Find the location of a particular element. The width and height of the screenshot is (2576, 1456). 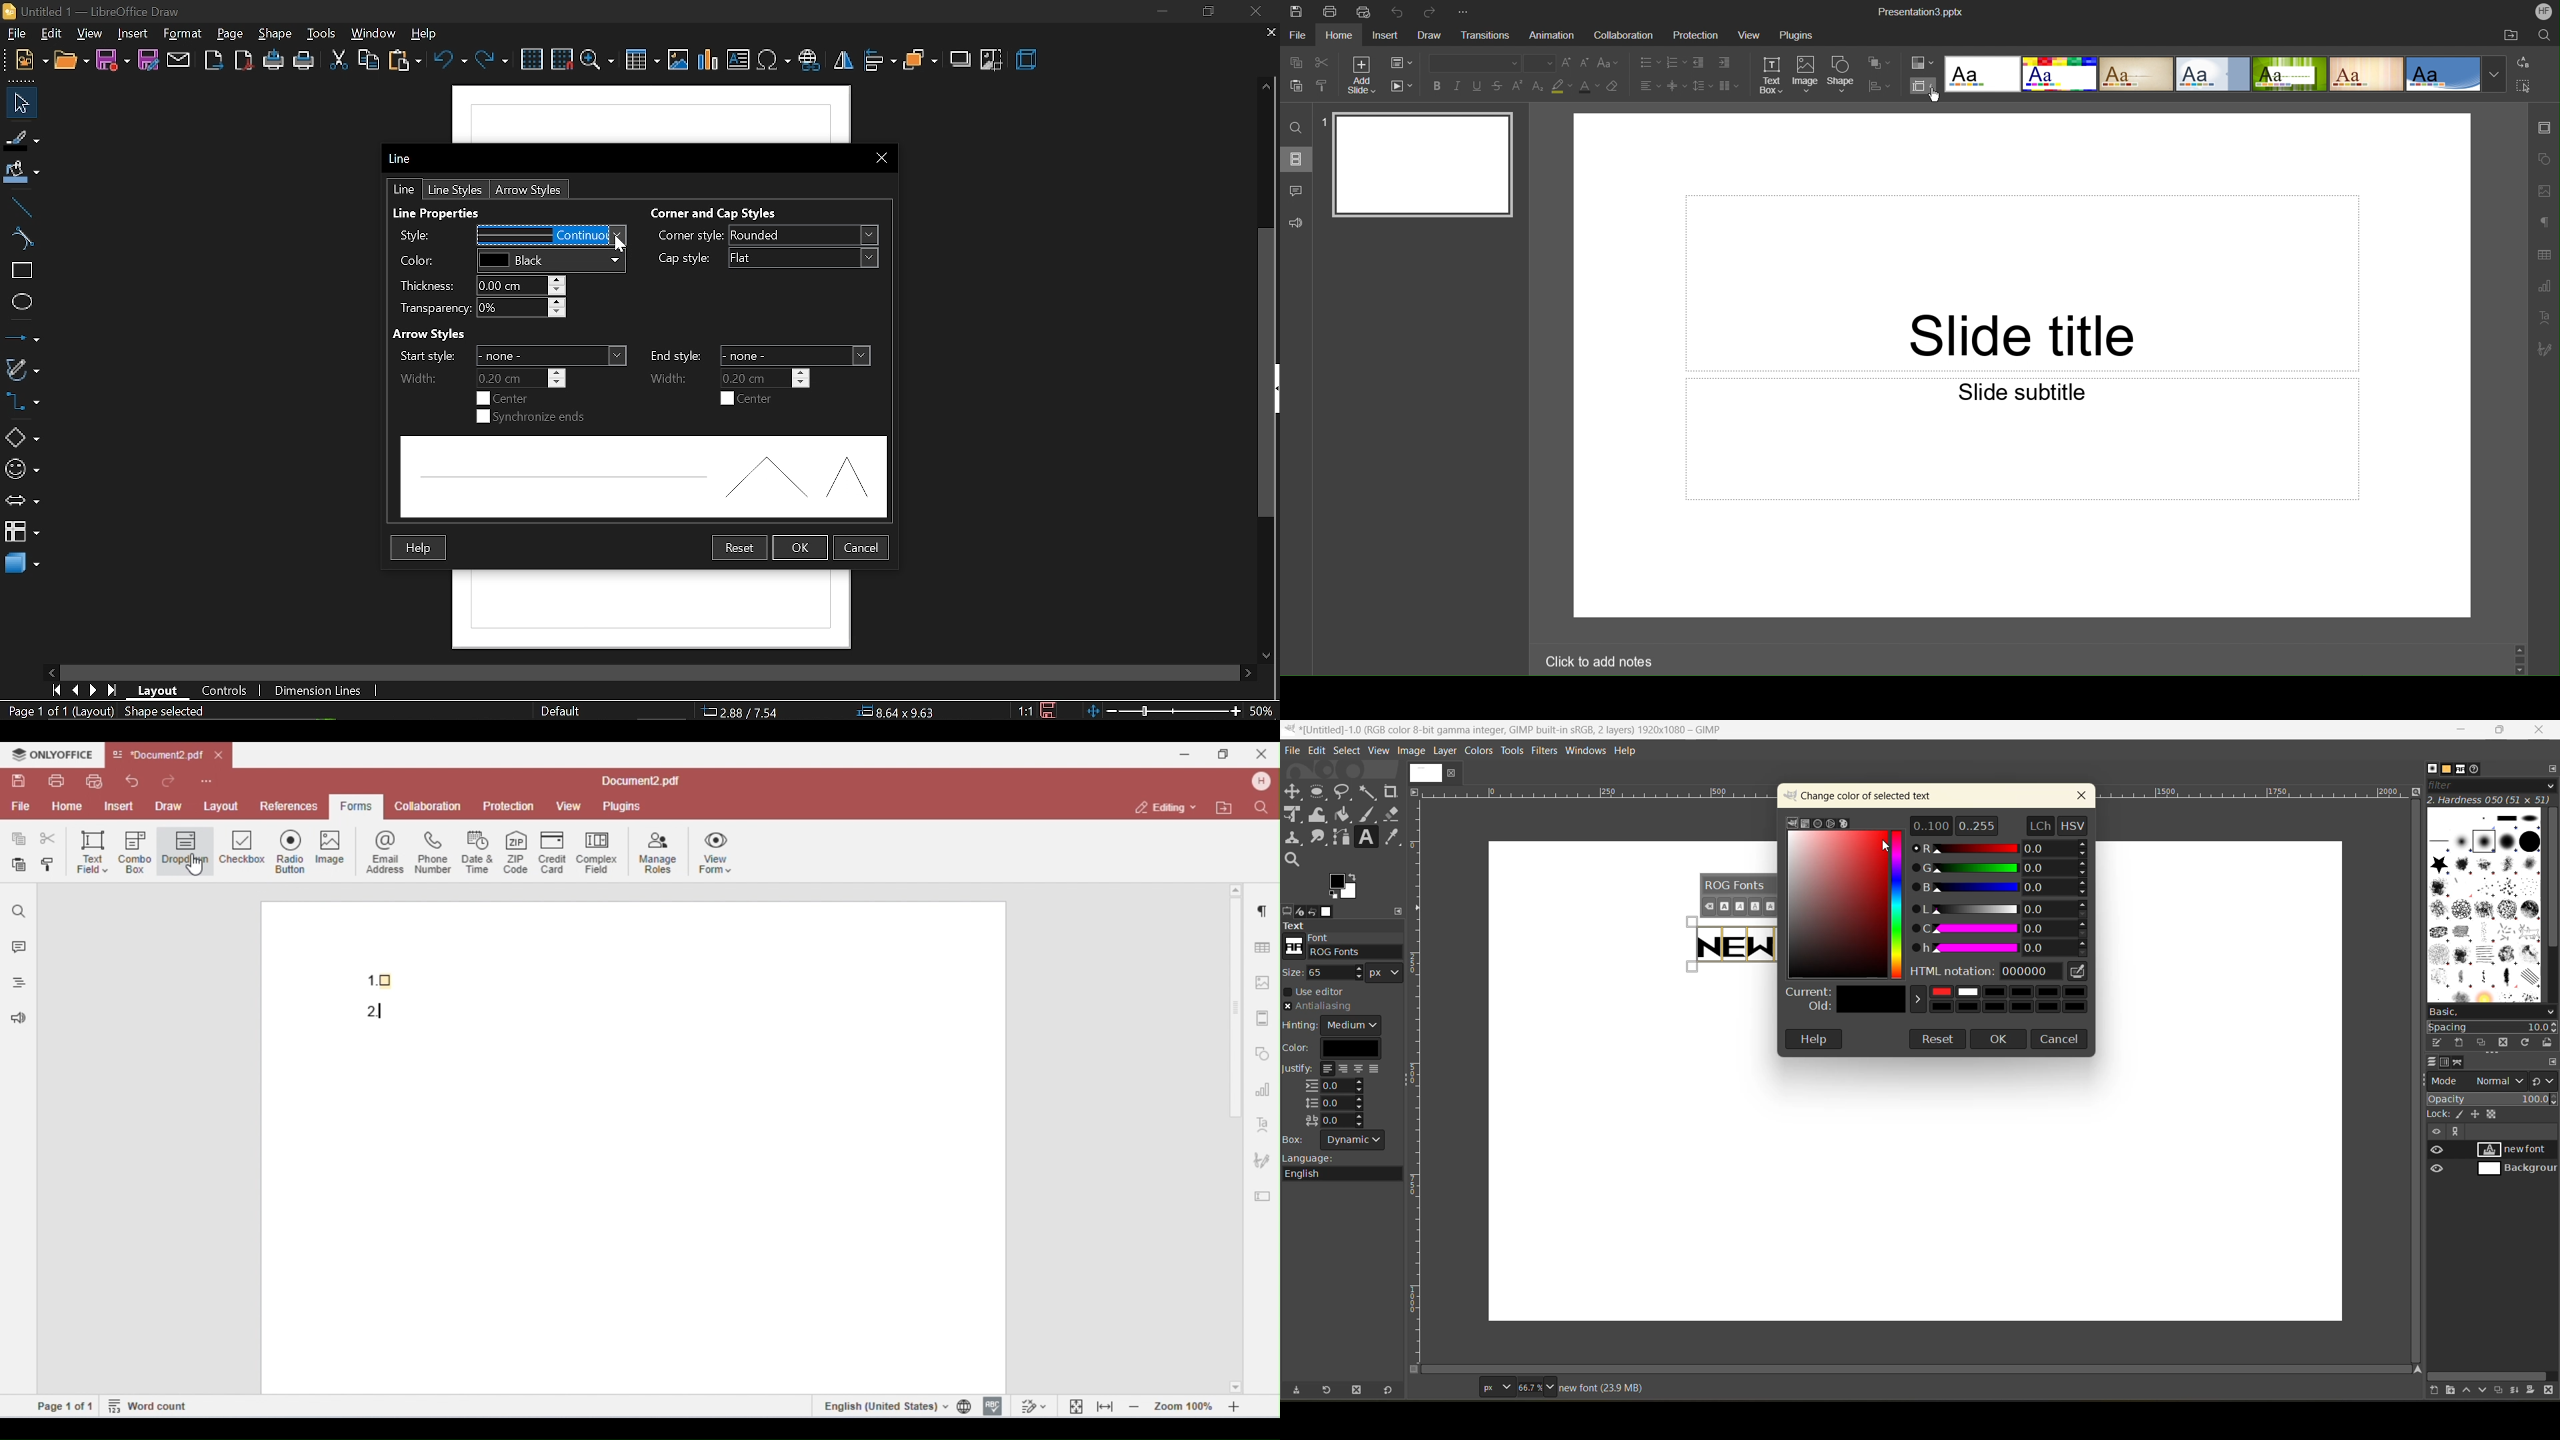

 symbol shapes is located at coordinates (24, 471).